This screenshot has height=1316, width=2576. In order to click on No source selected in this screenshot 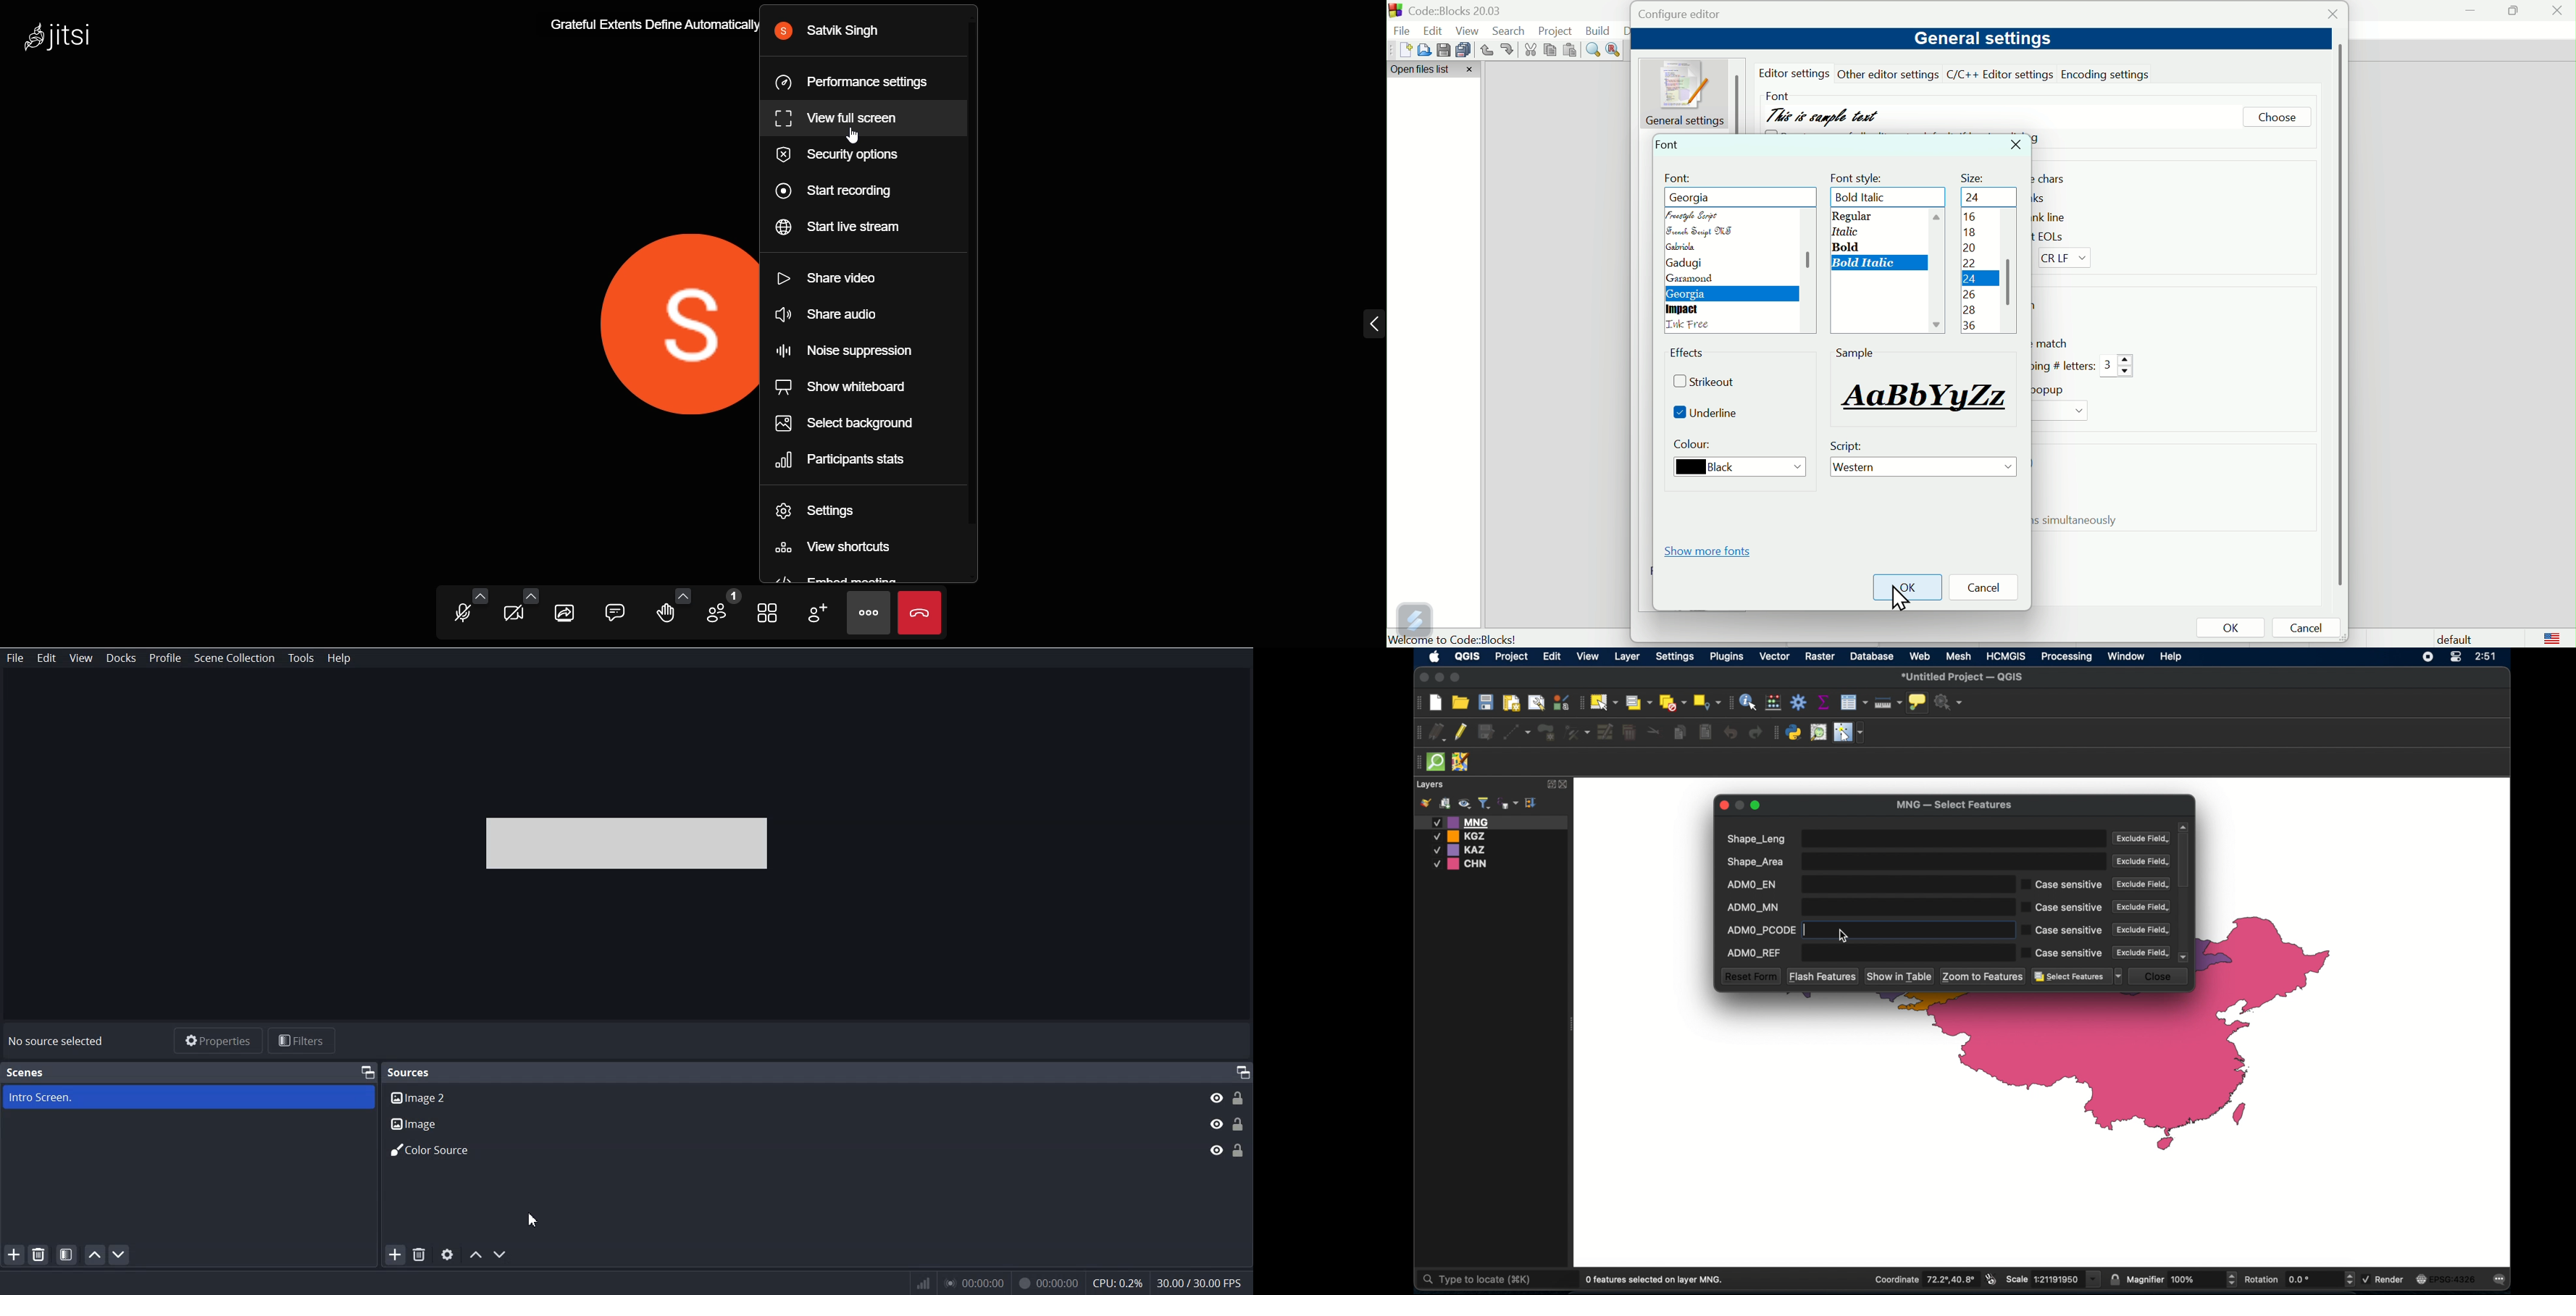, I will do `click(57, 1041)`.